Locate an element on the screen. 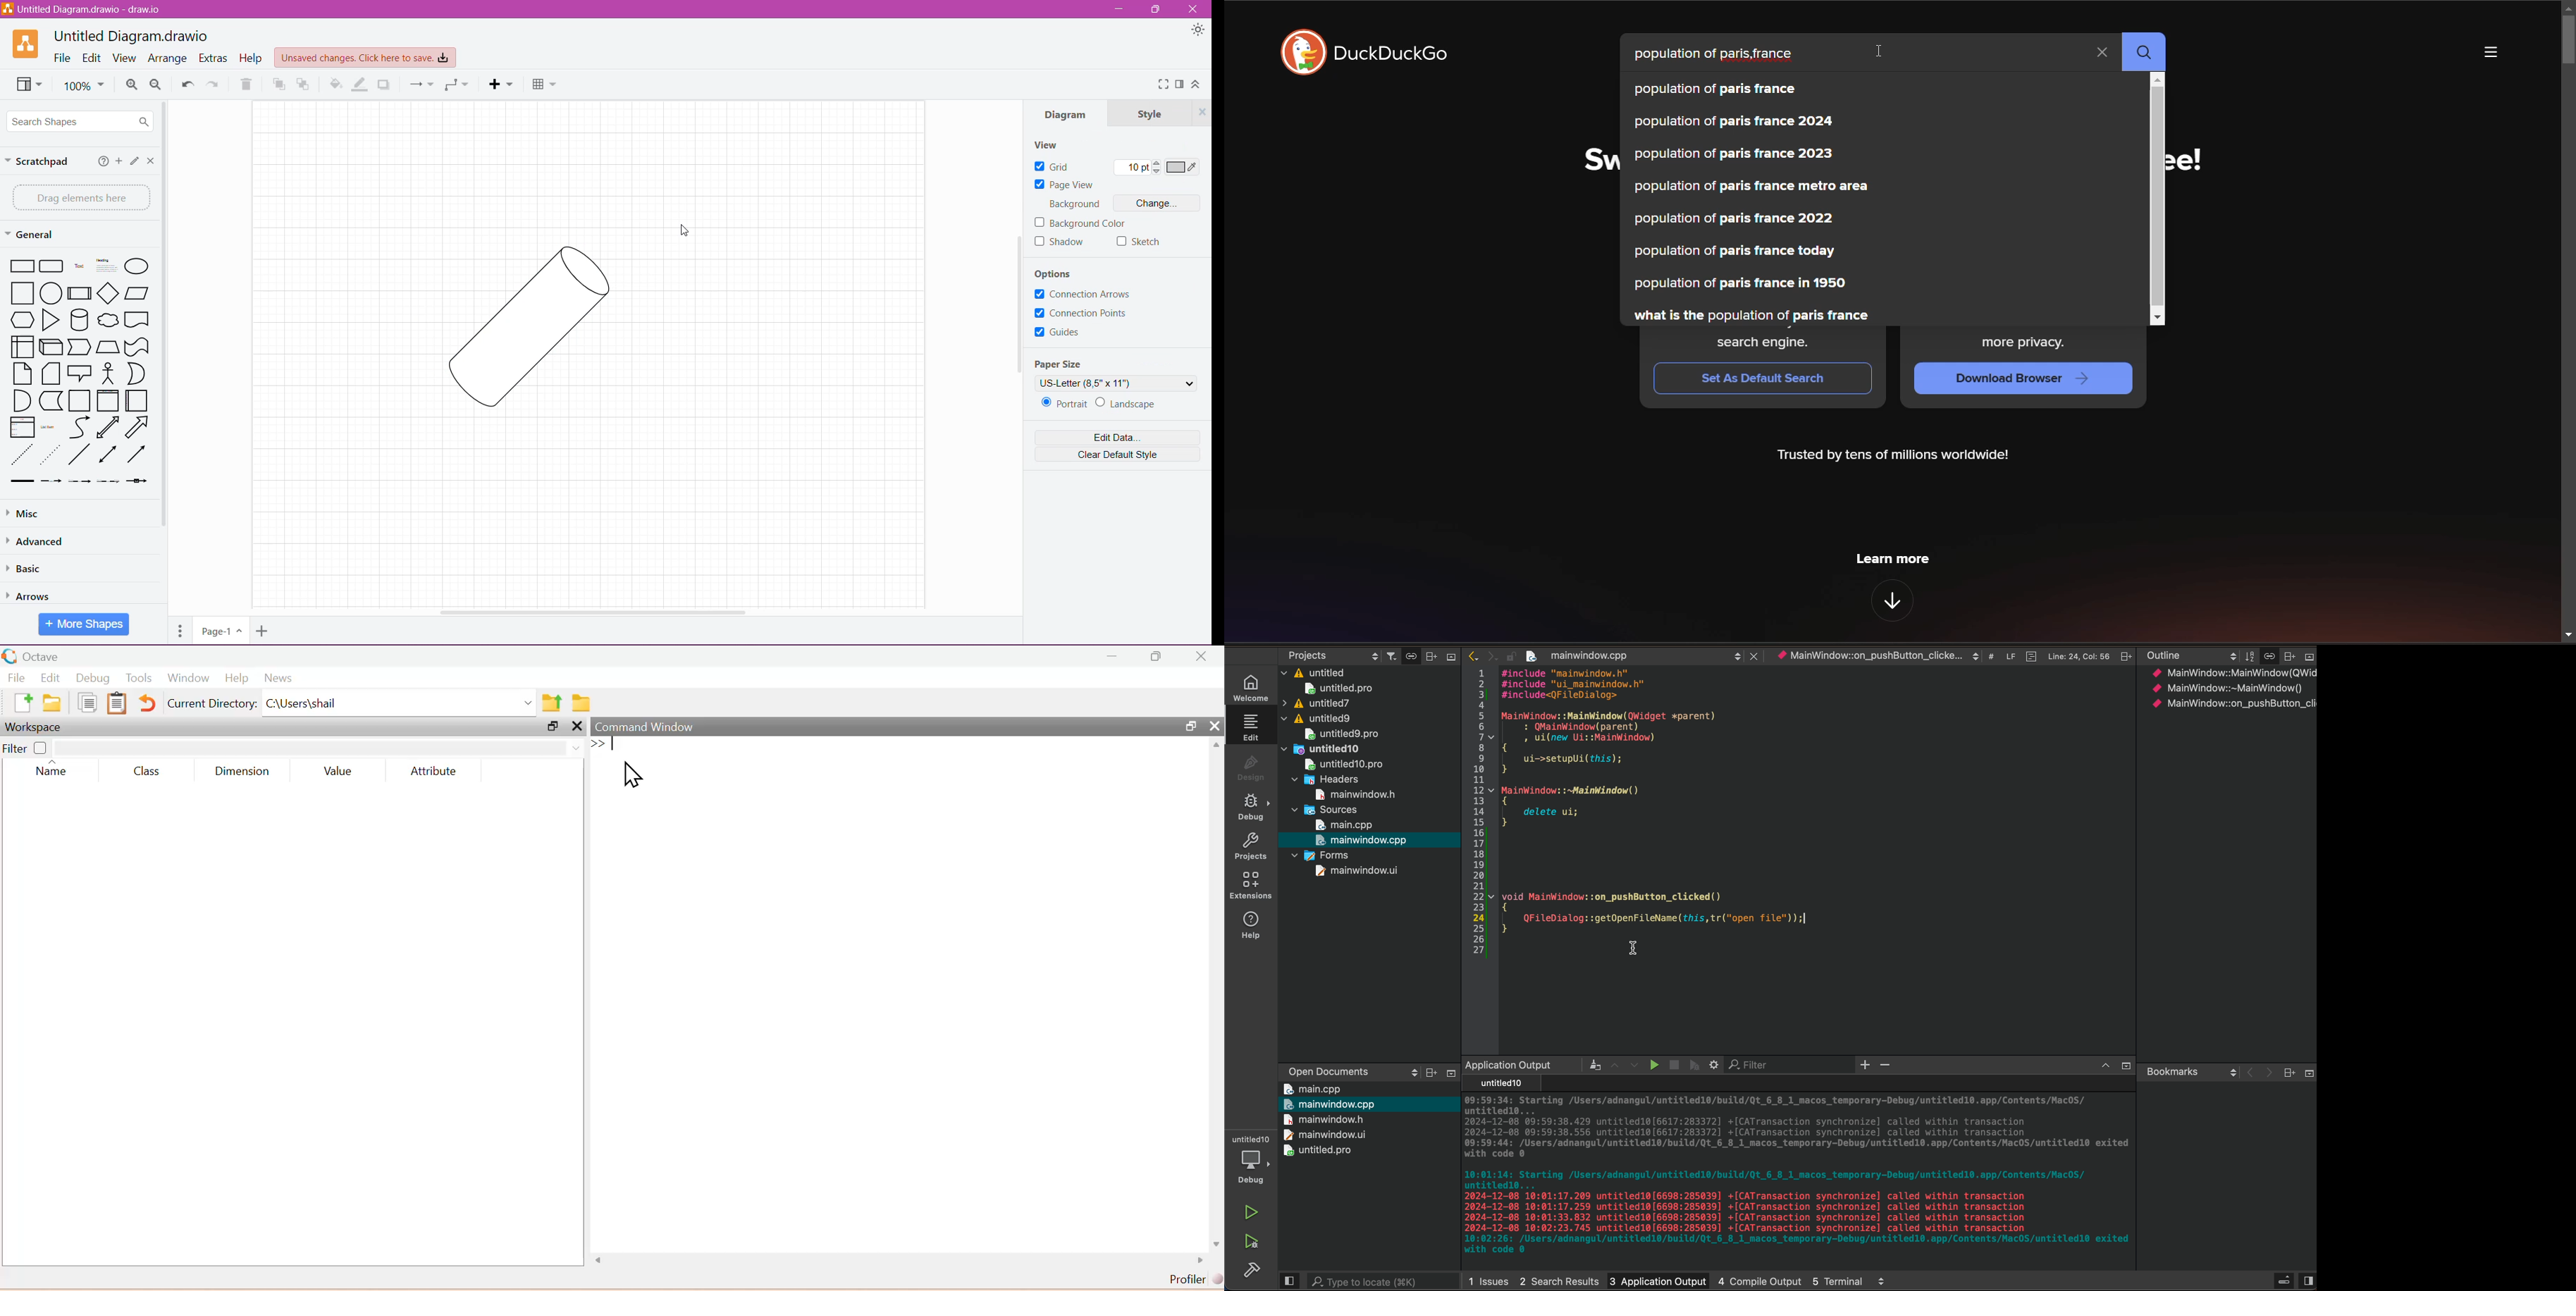 The width and height of the screenshot is (2576, 1316). Octave is located at coordinates (46, 656).